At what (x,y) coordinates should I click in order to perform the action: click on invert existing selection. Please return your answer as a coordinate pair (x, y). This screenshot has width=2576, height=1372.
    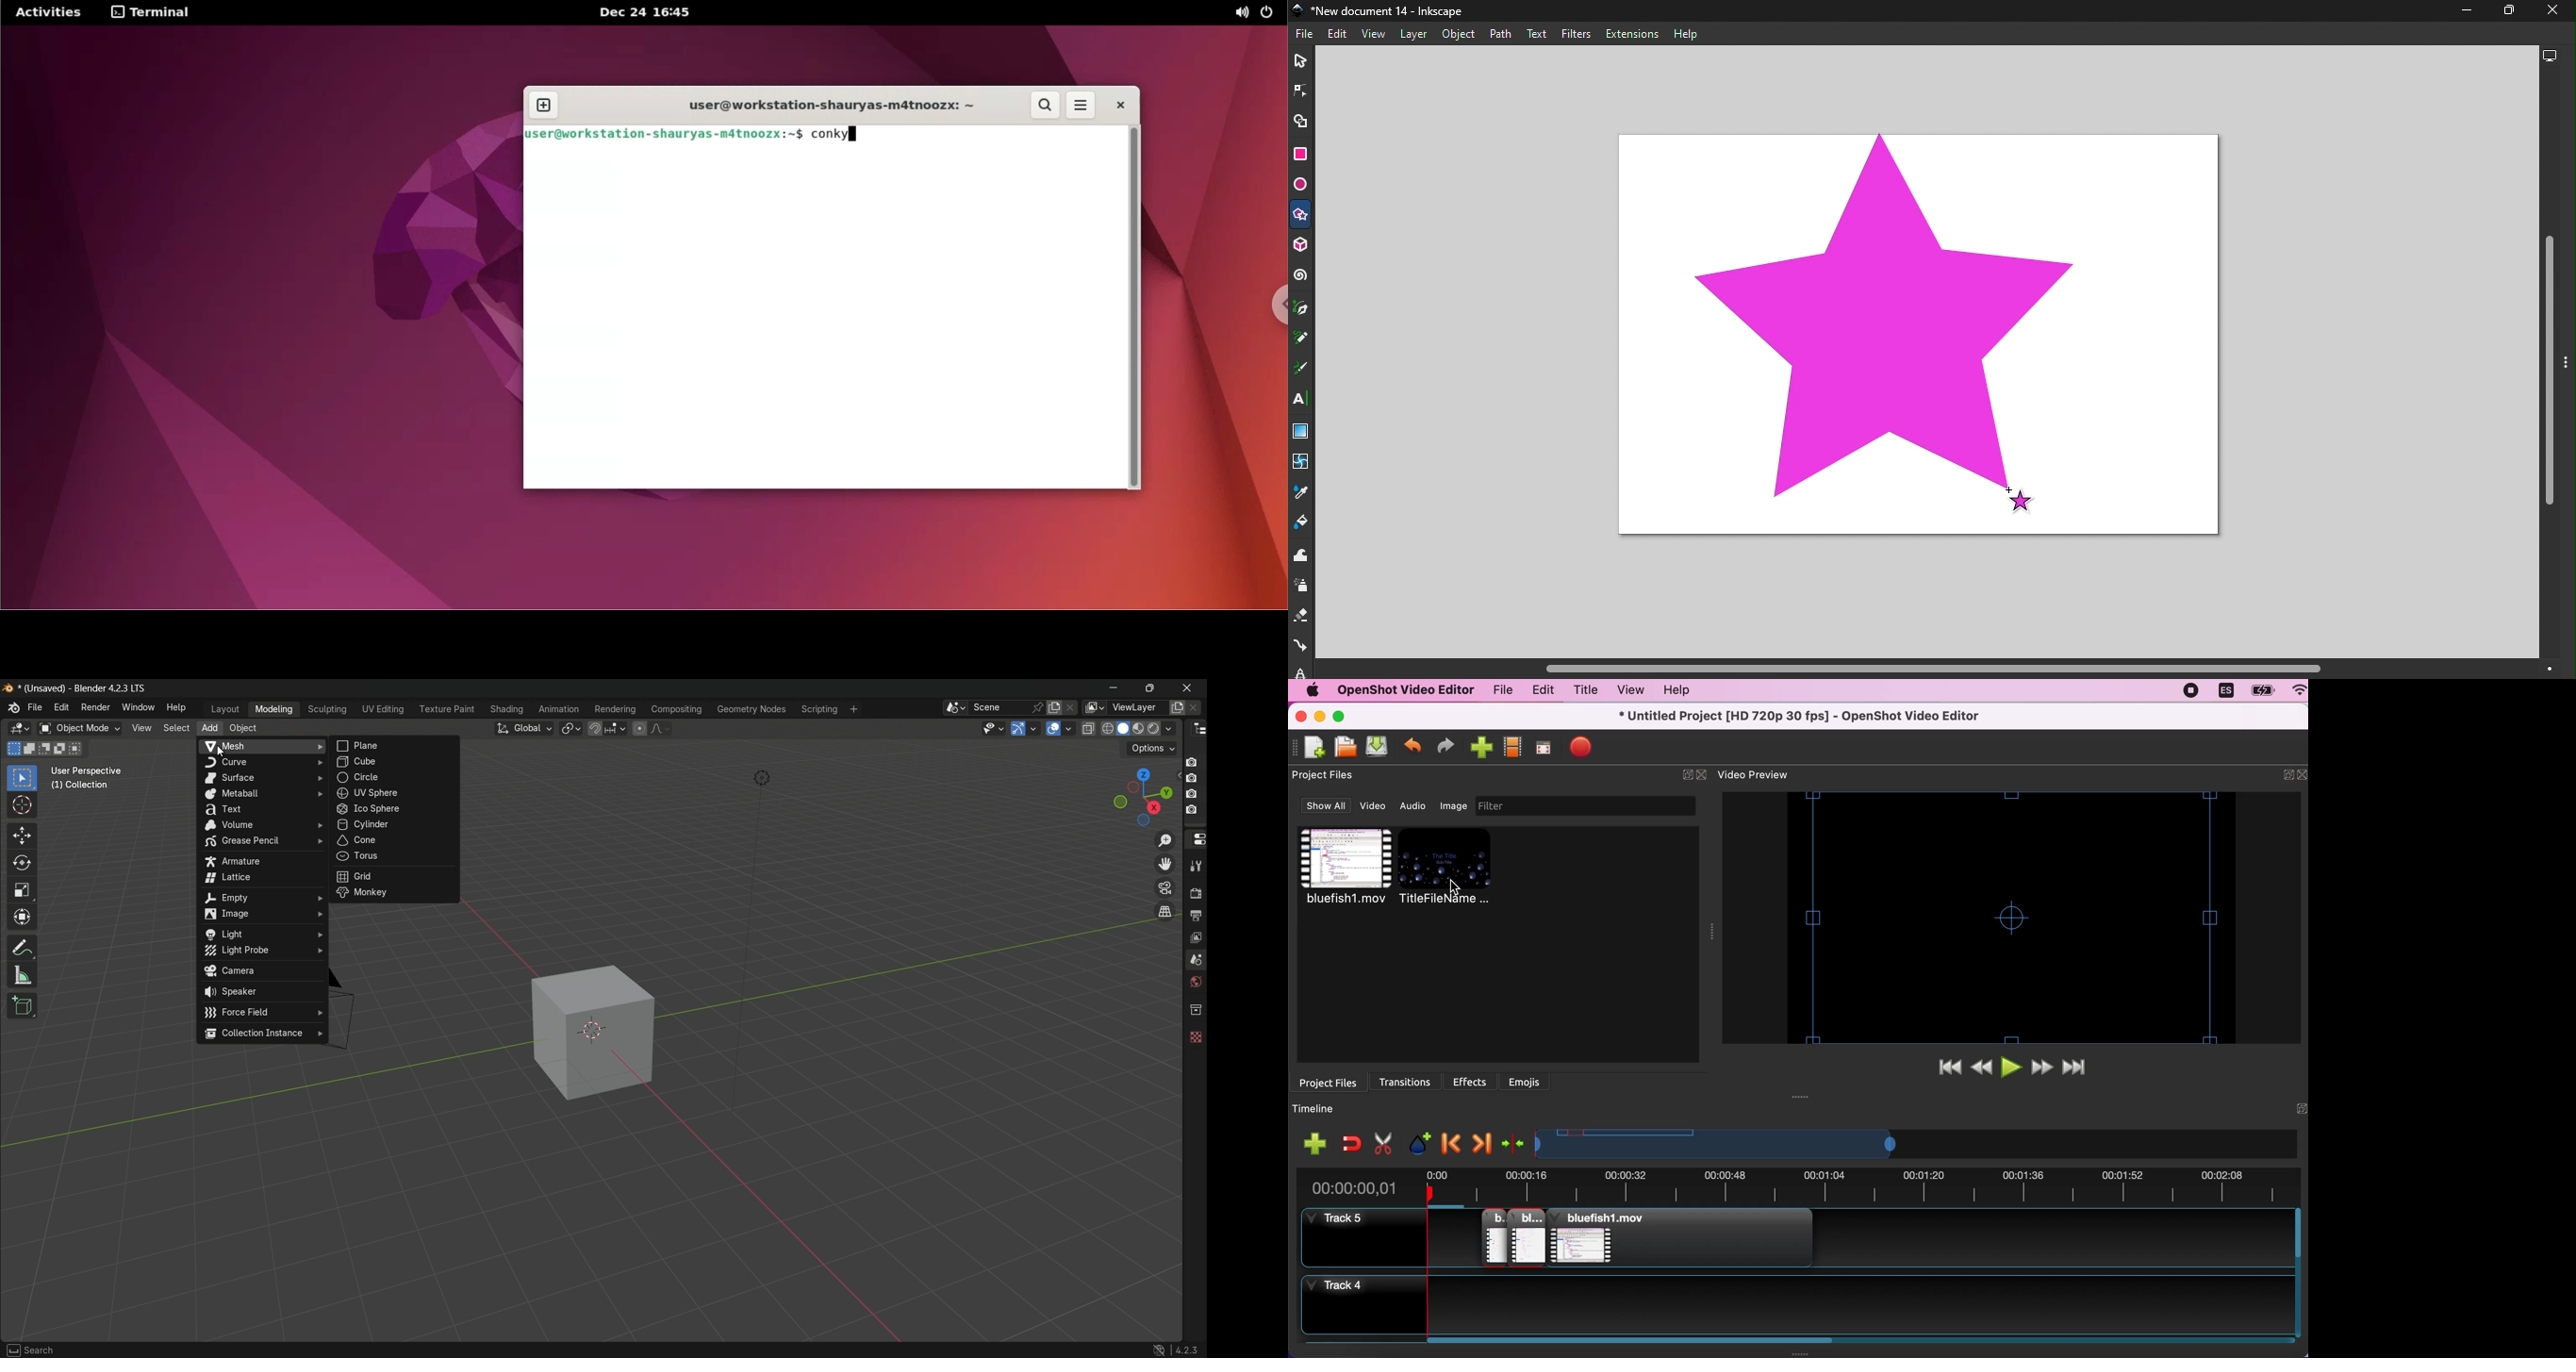
    Looking at the image, I should click on (63, 748).